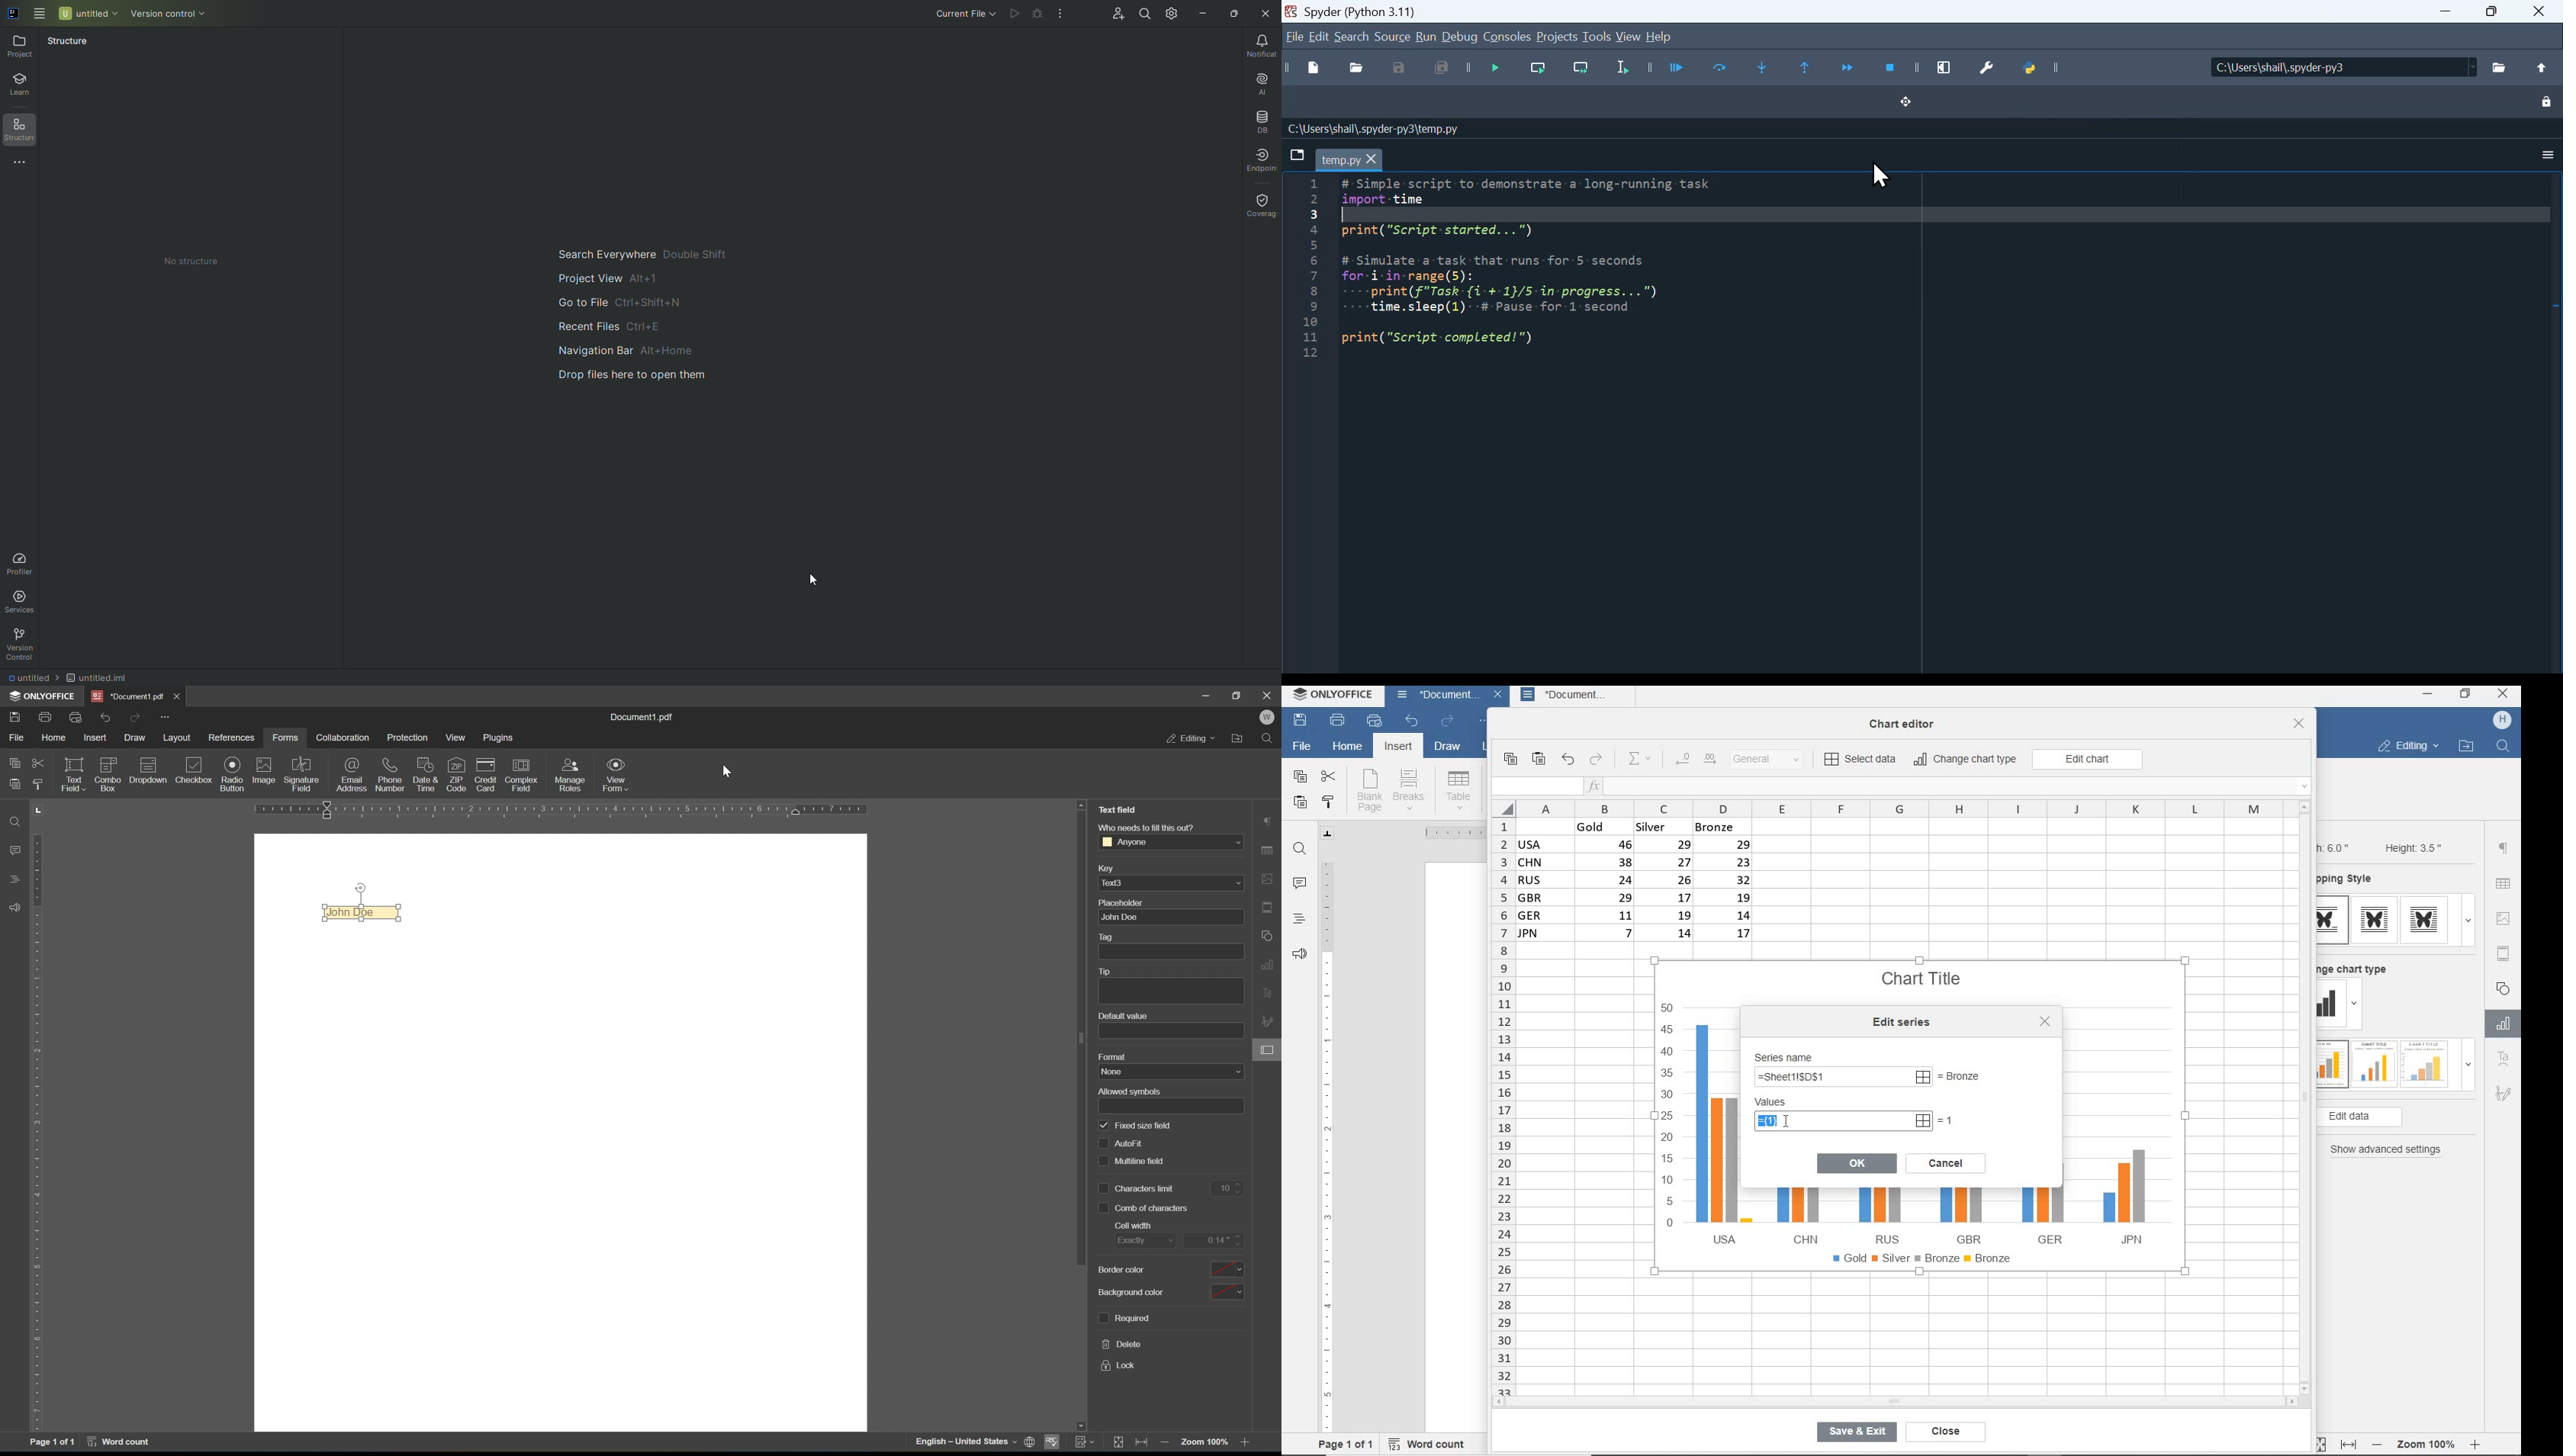 The image size is (2576, 1456). I want to click on cut, so click(40, 762).